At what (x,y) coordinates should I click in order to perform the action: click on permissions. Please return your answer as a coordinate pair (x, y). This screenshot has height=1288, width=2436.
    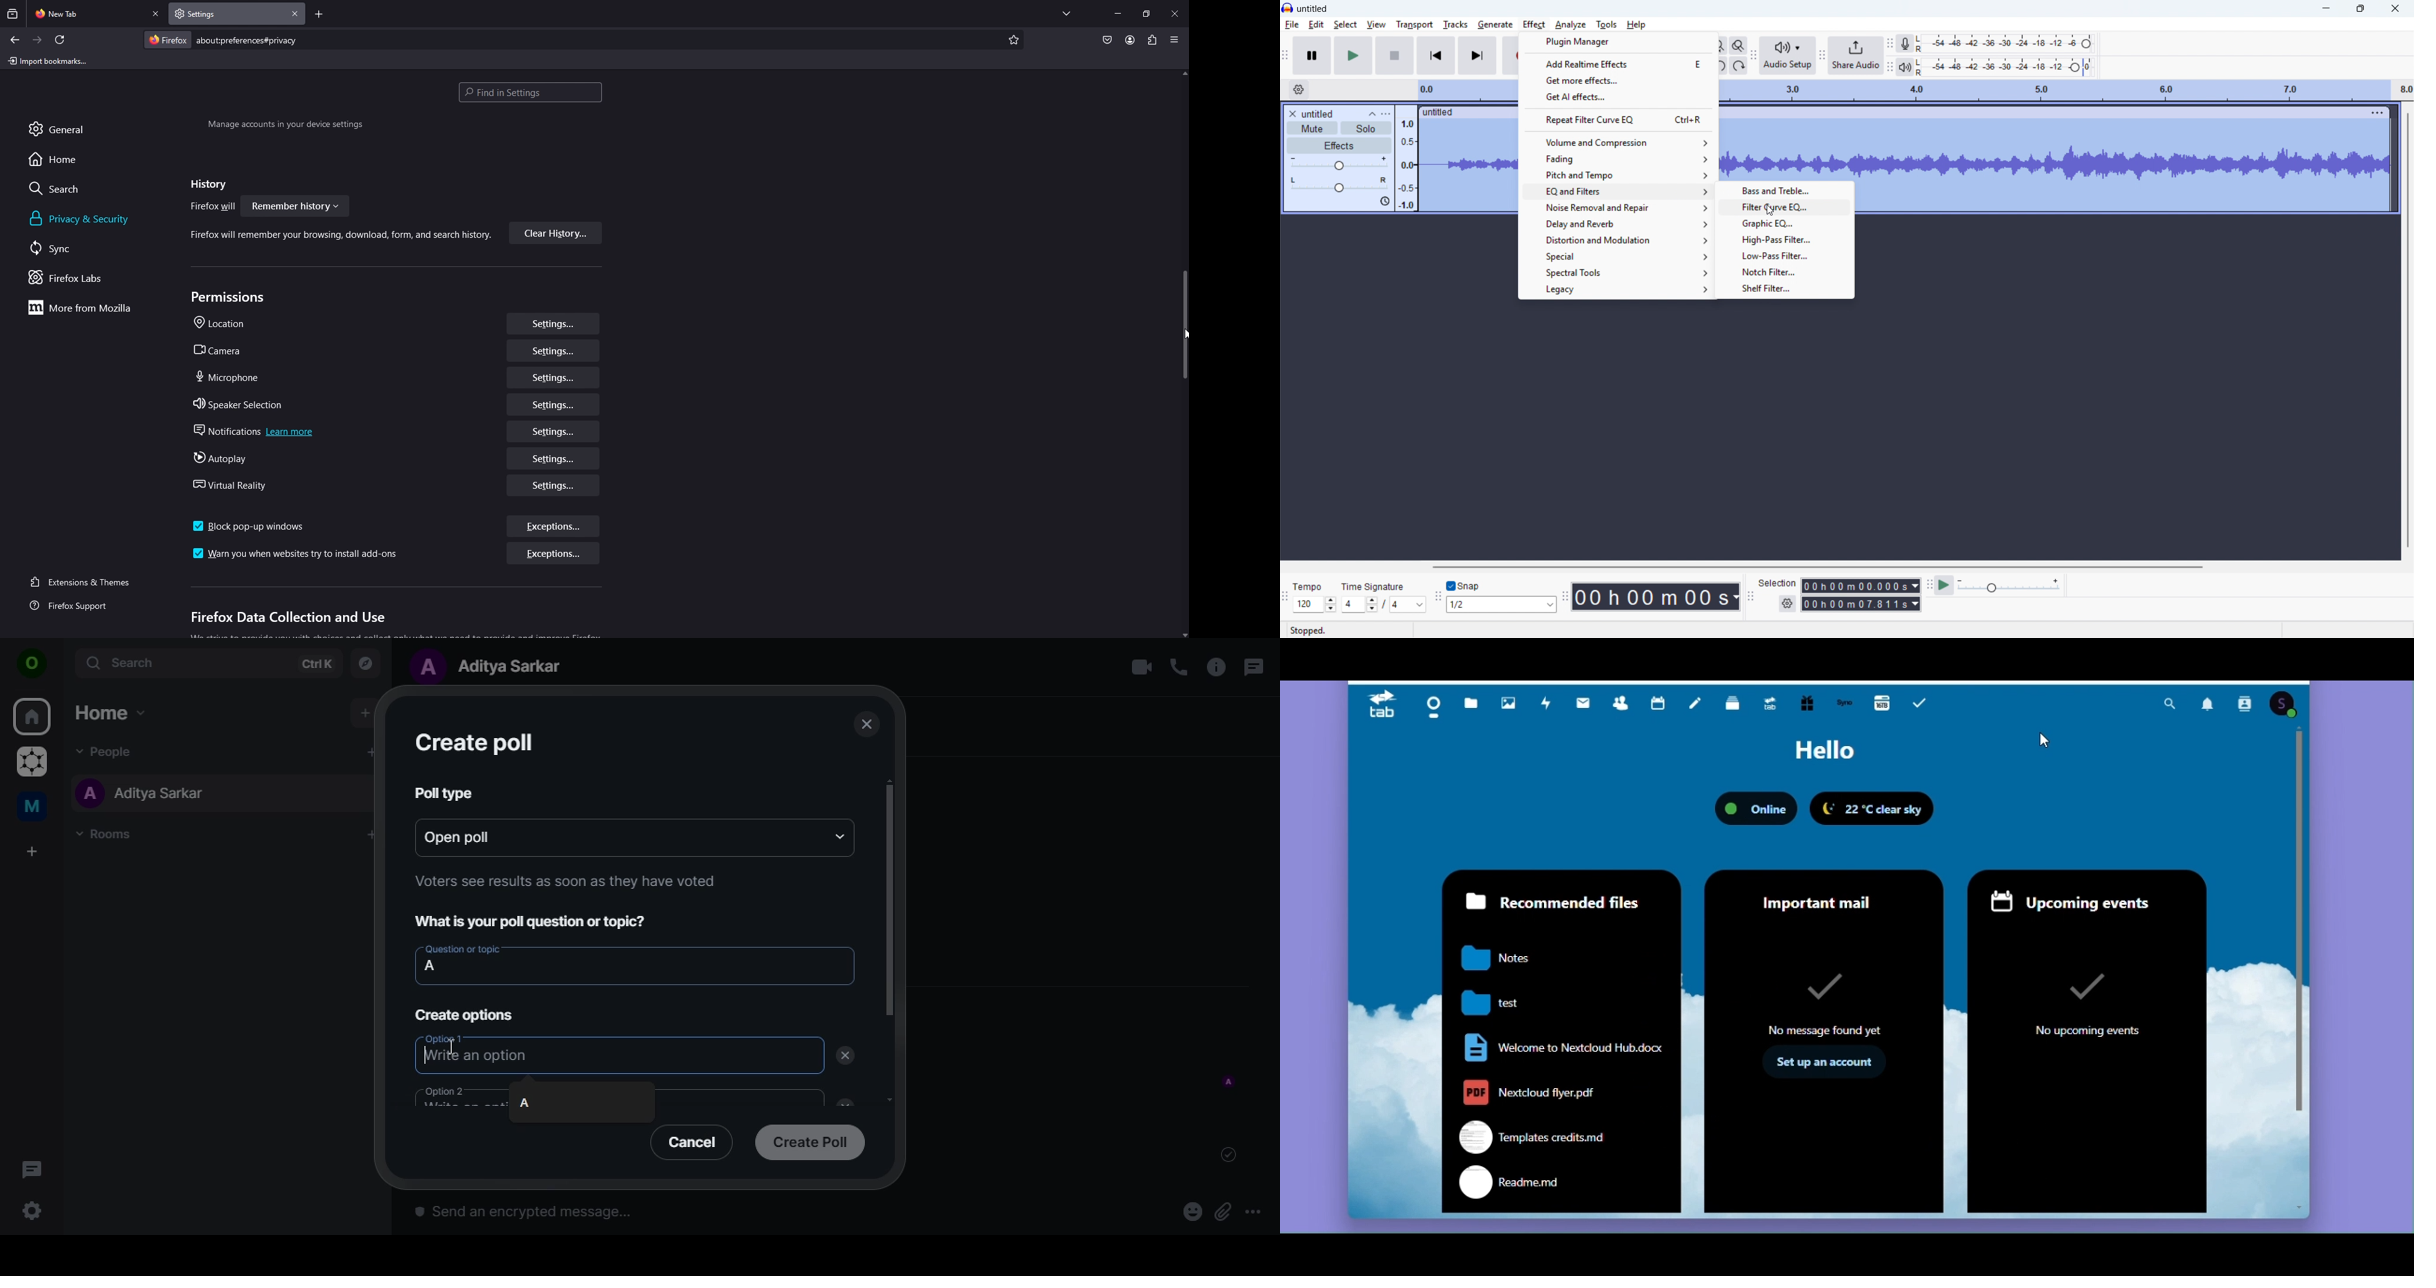
    Looking at the image, I should click on (231, 297).